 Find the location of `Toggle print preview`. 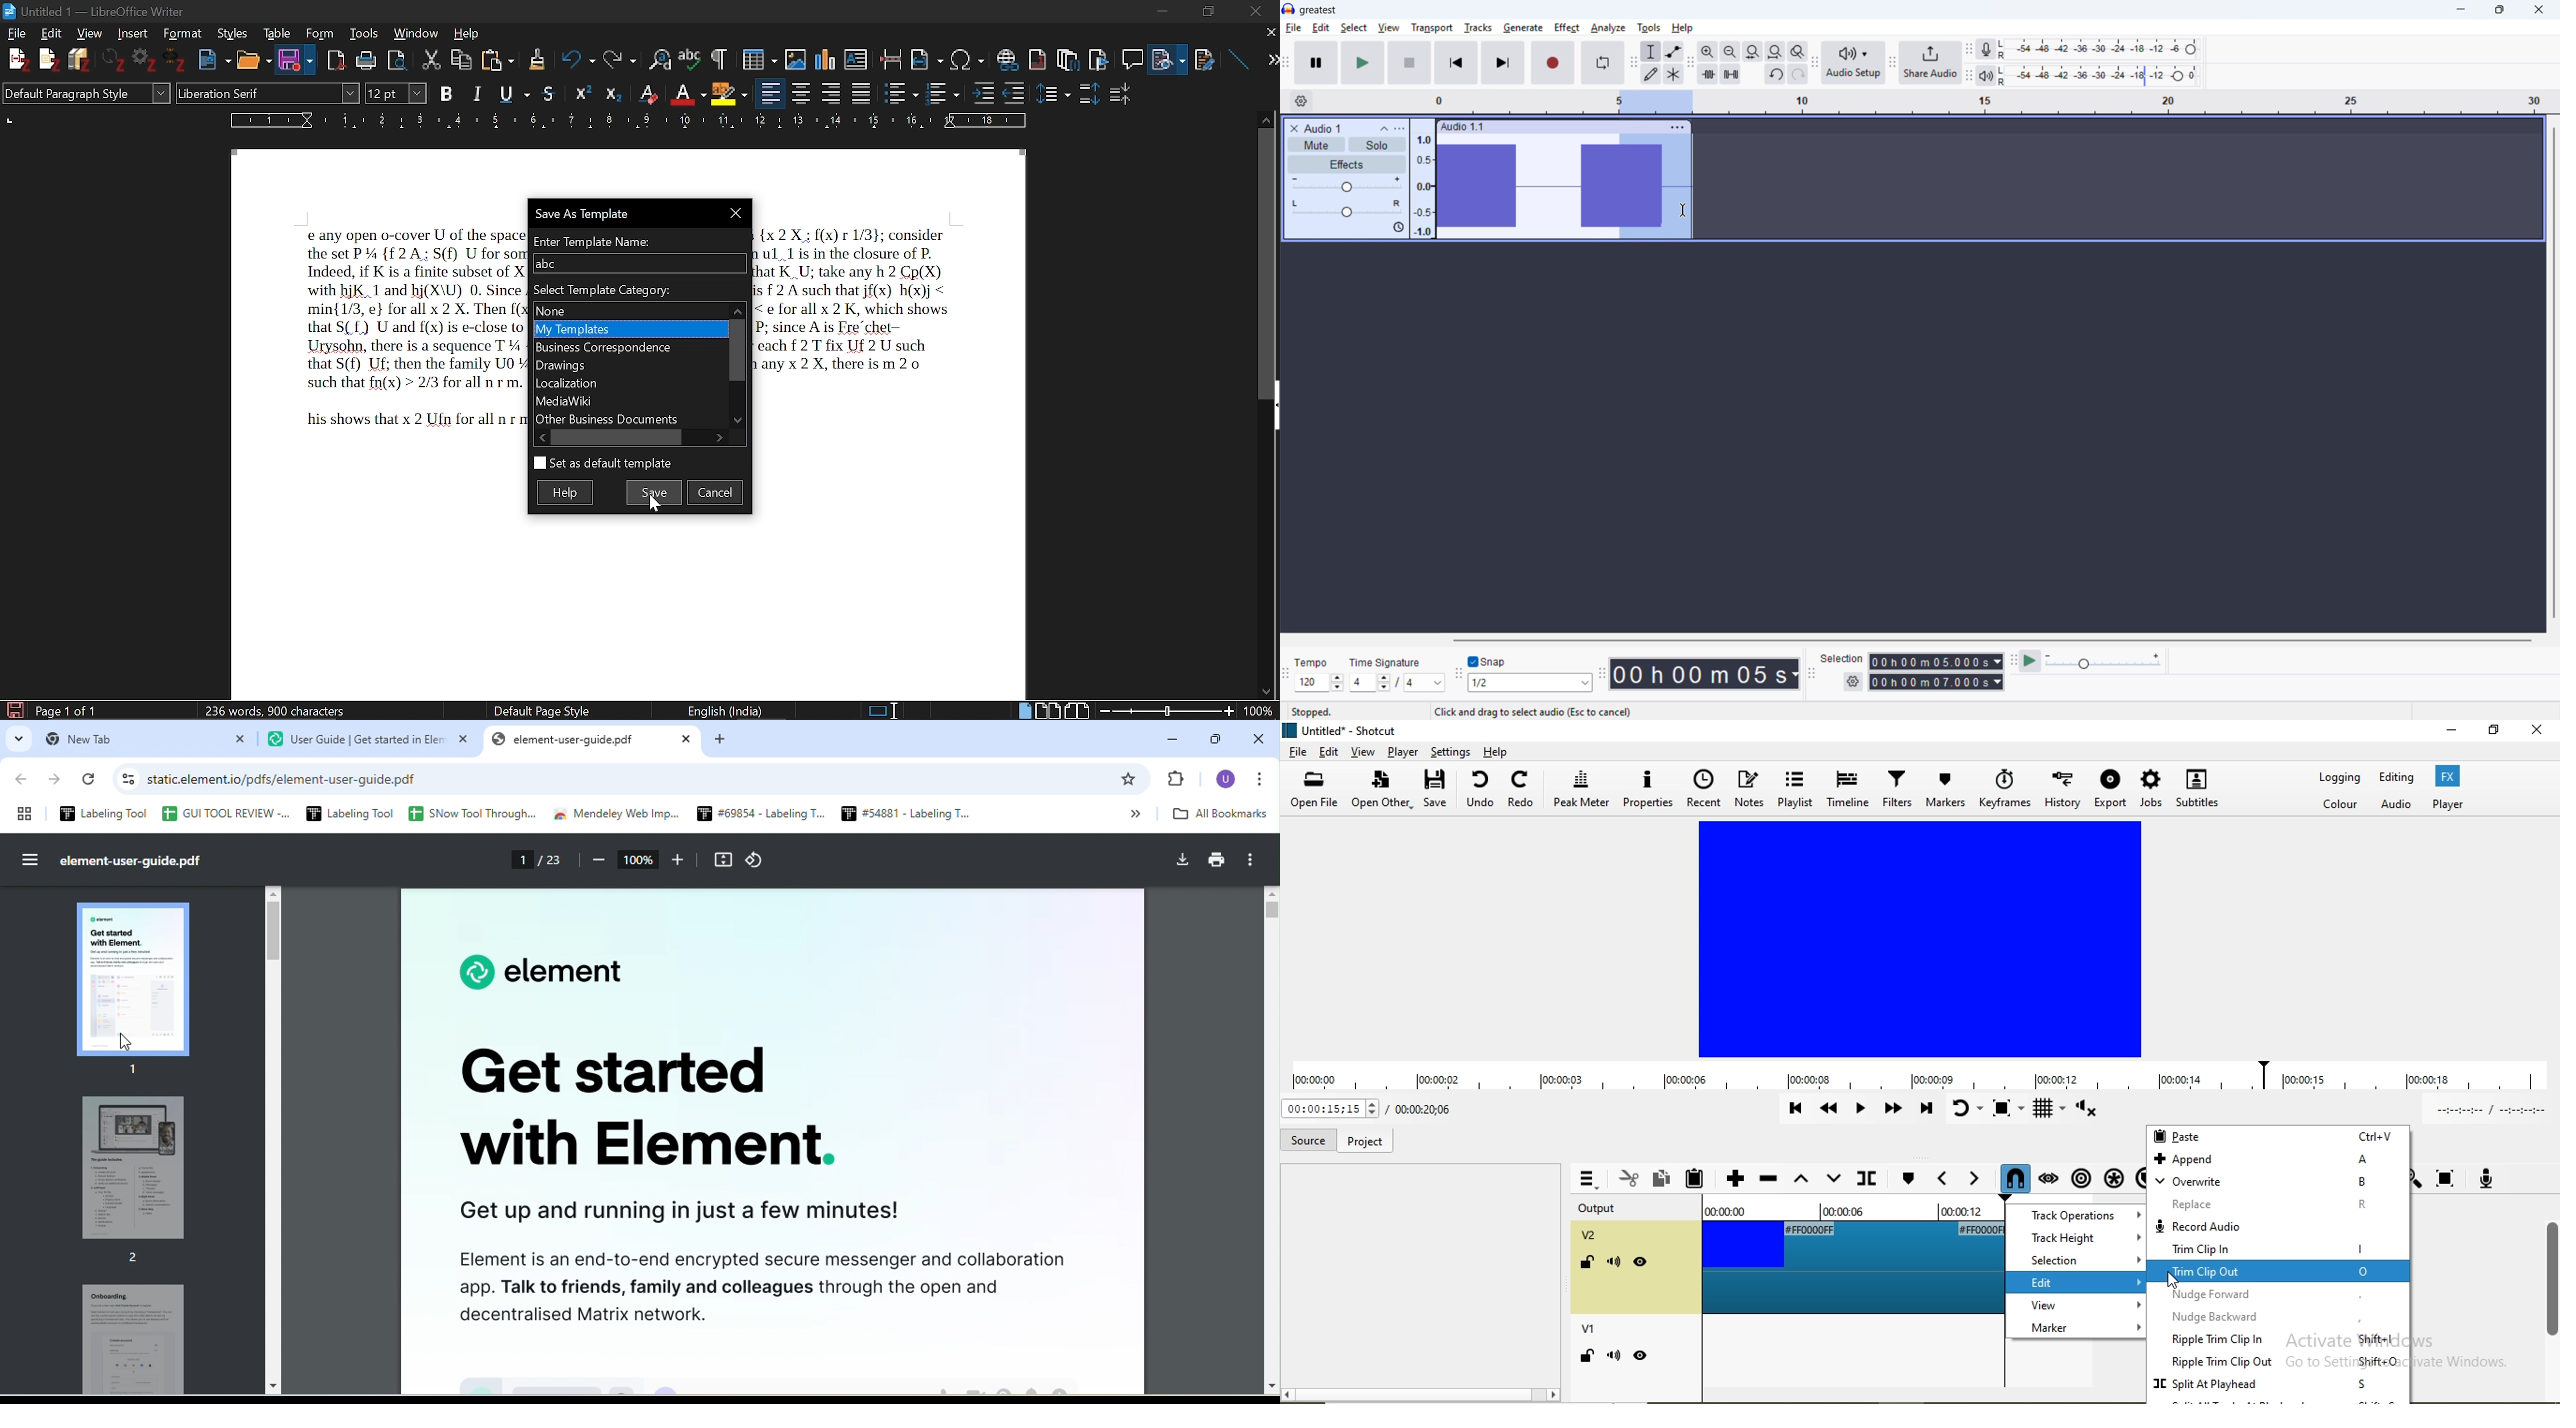

Toggle print preview is located at coordinates (402, 58).